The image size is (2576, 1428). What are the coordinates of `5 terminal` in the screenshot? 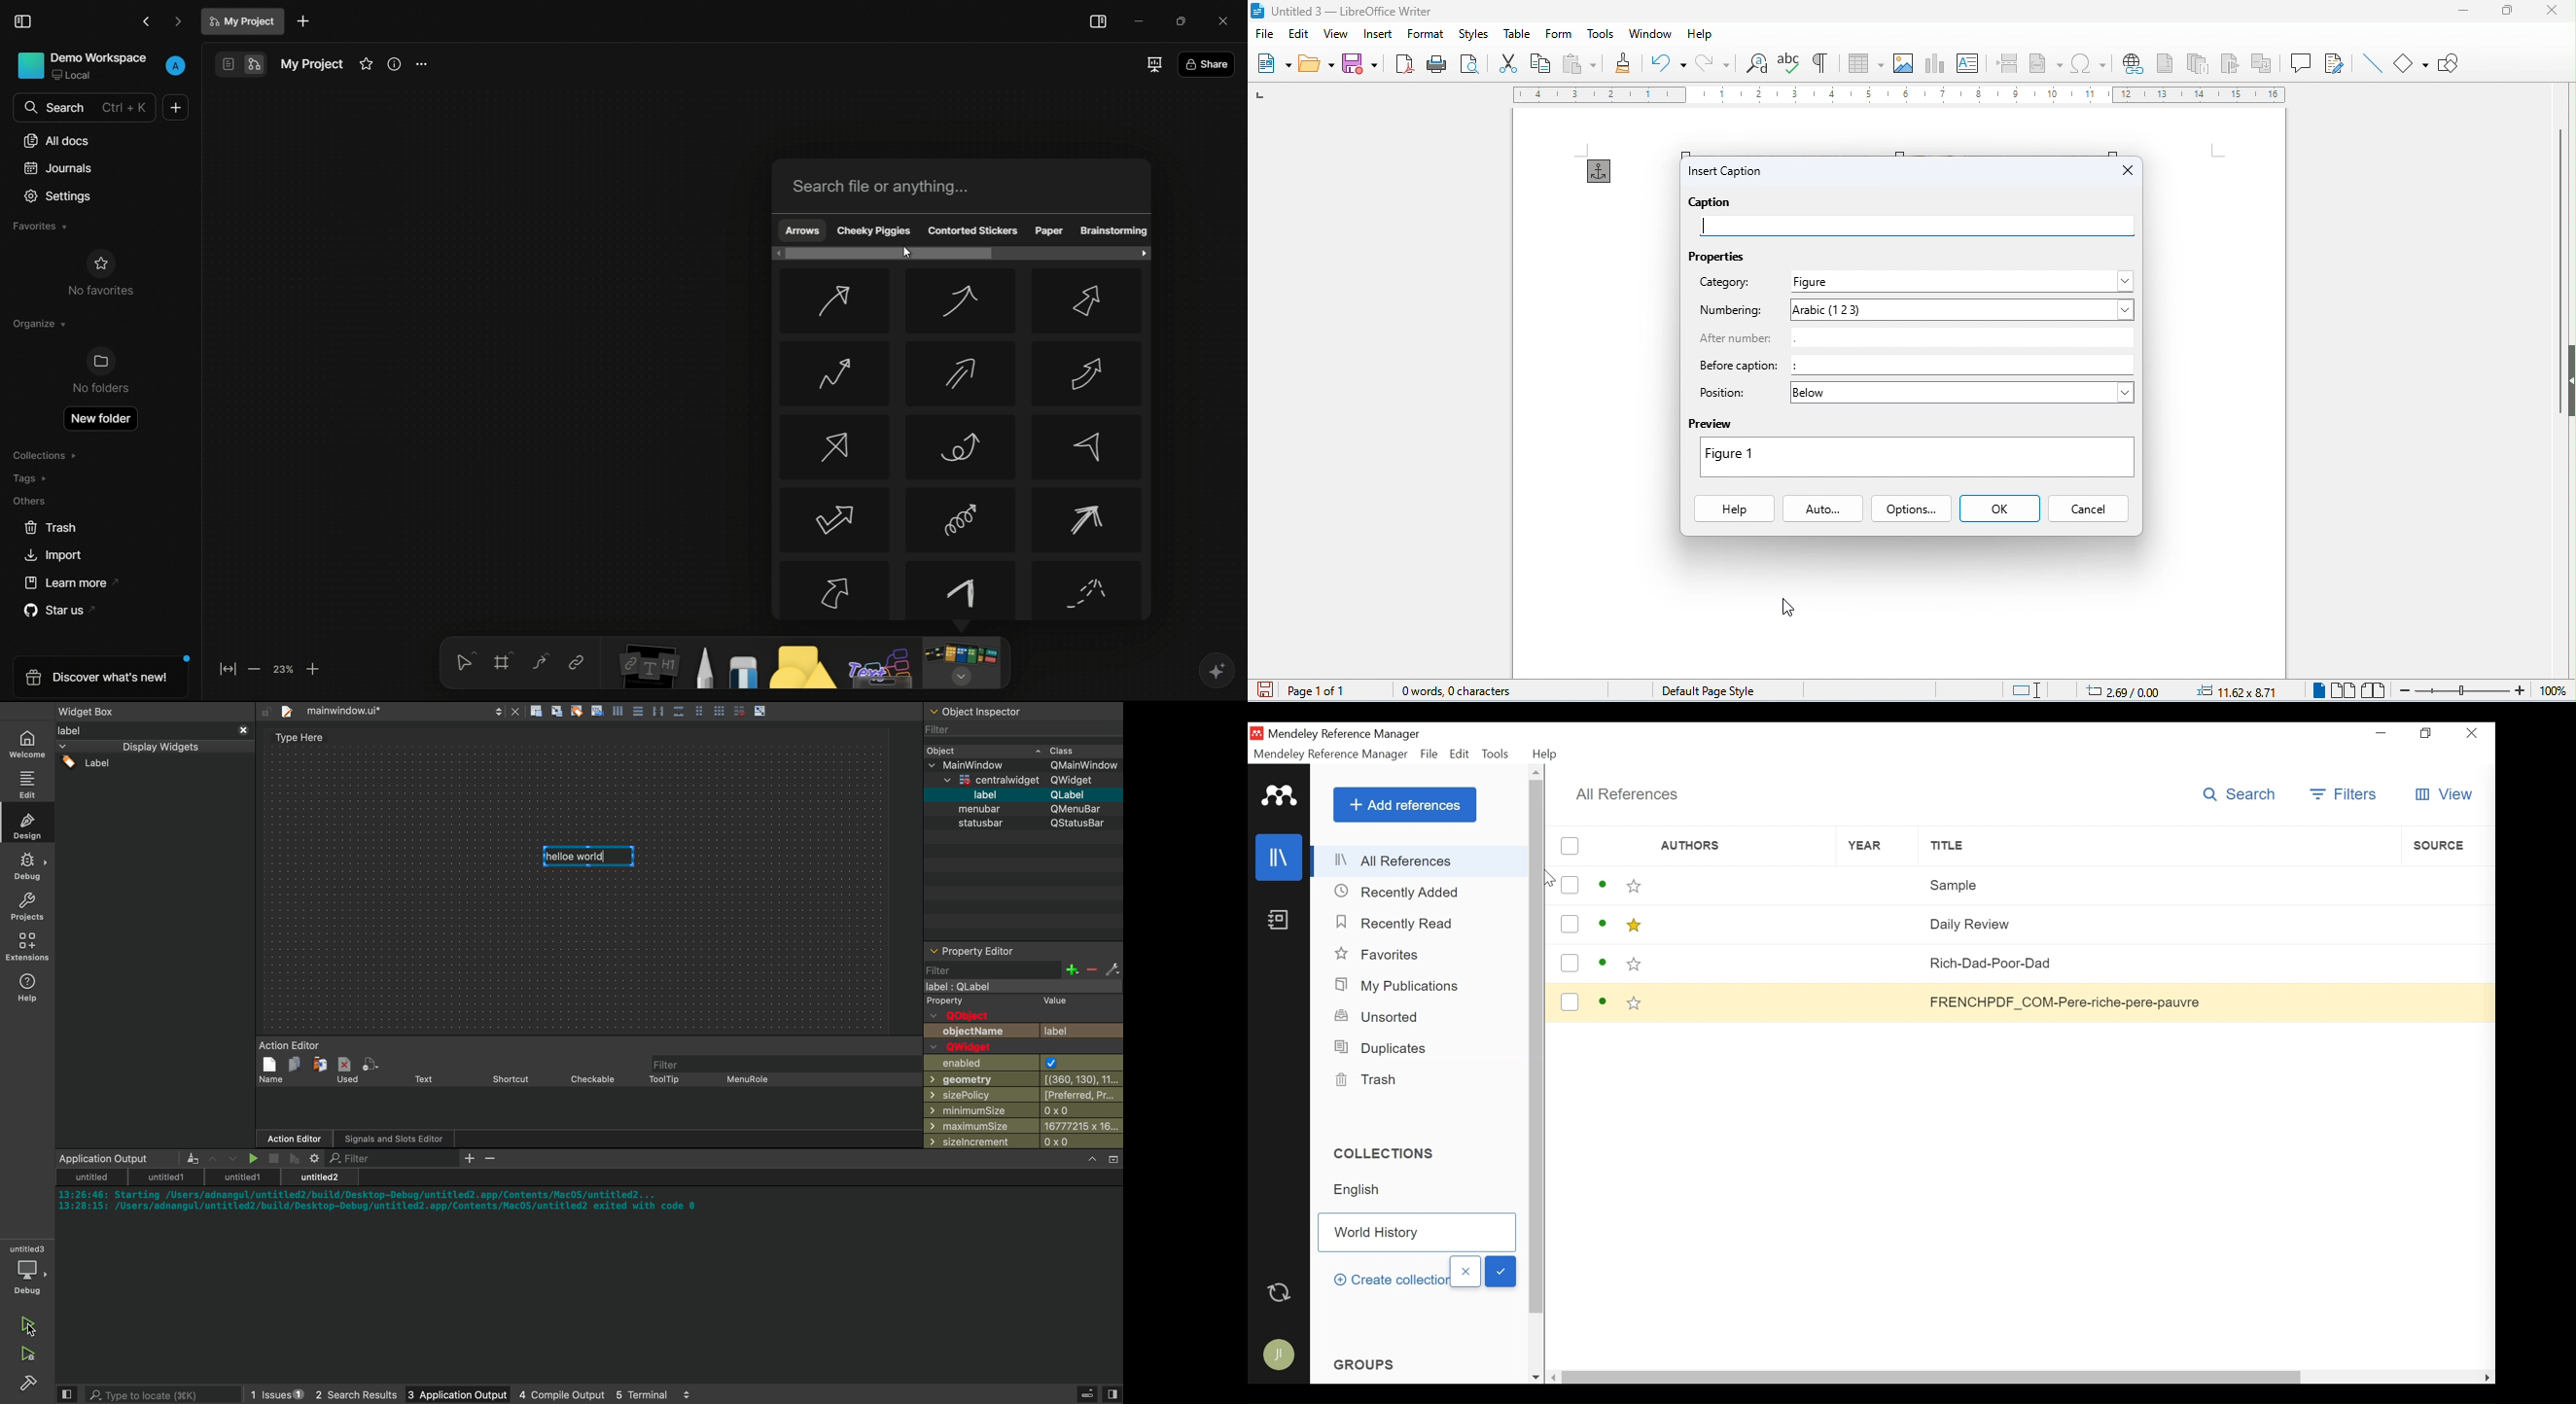 It's located at (650, 1394).